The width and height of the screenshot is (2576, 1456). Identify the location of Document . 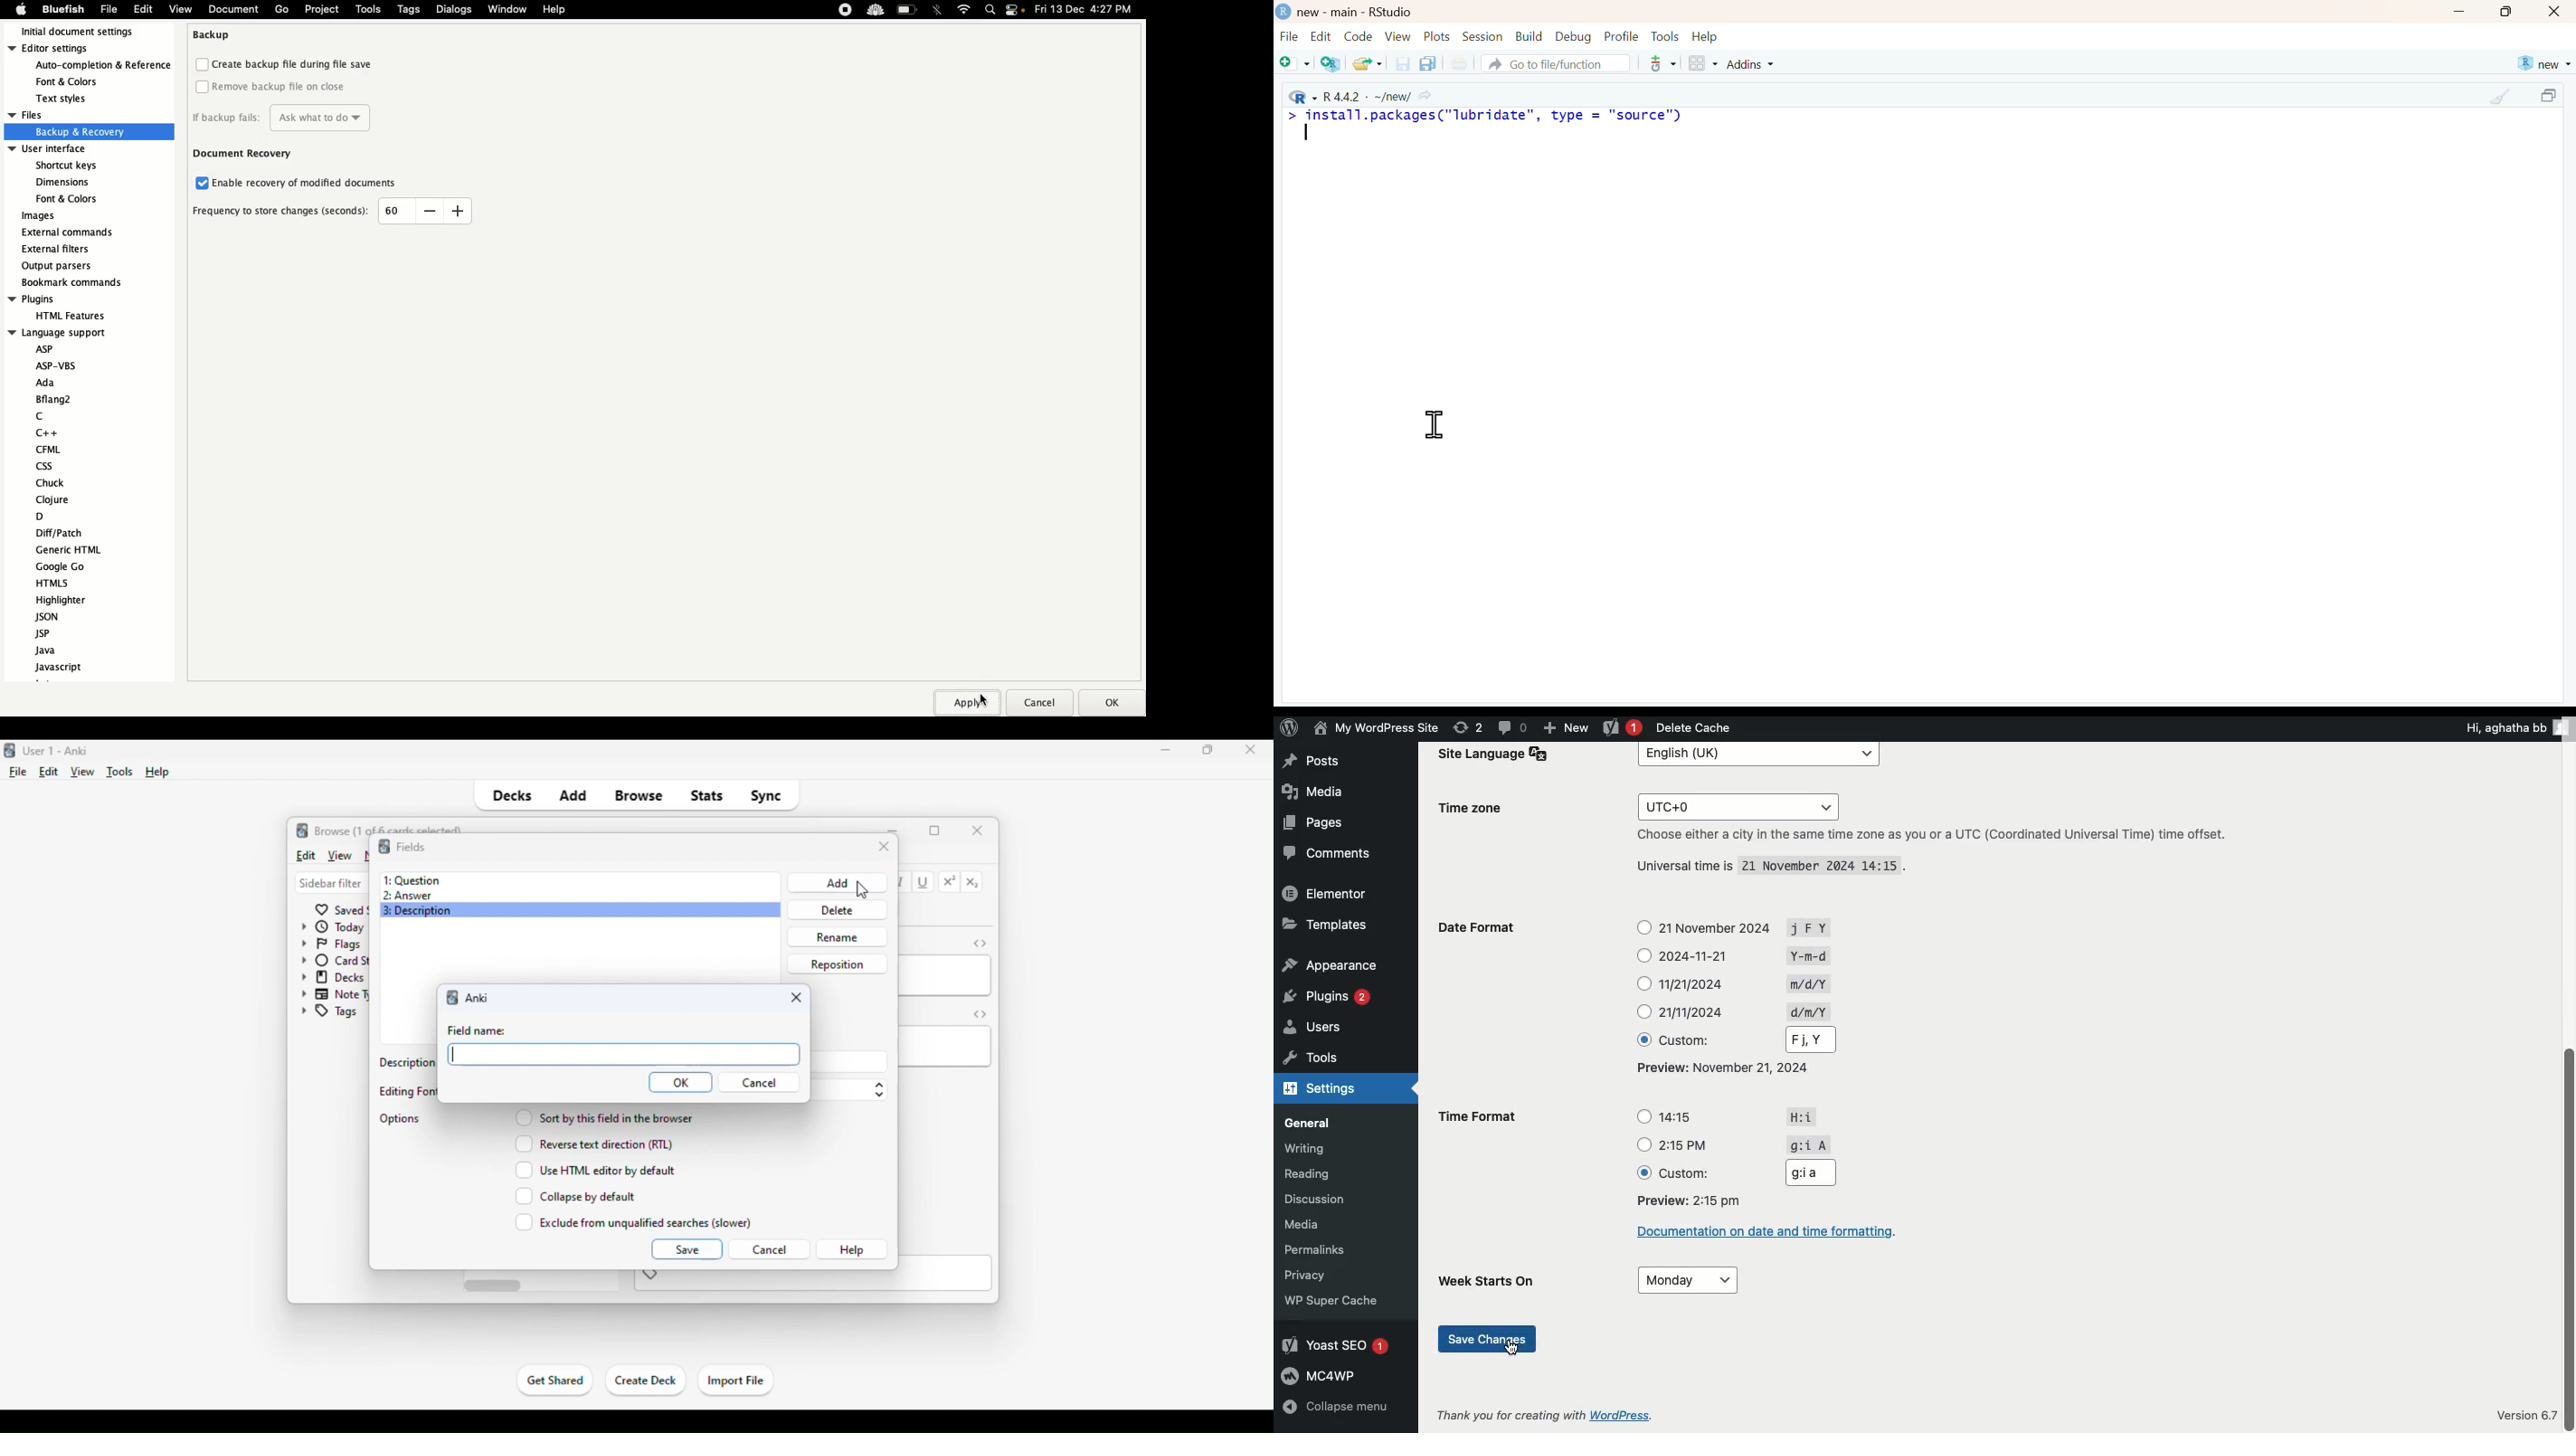
(232, 10).